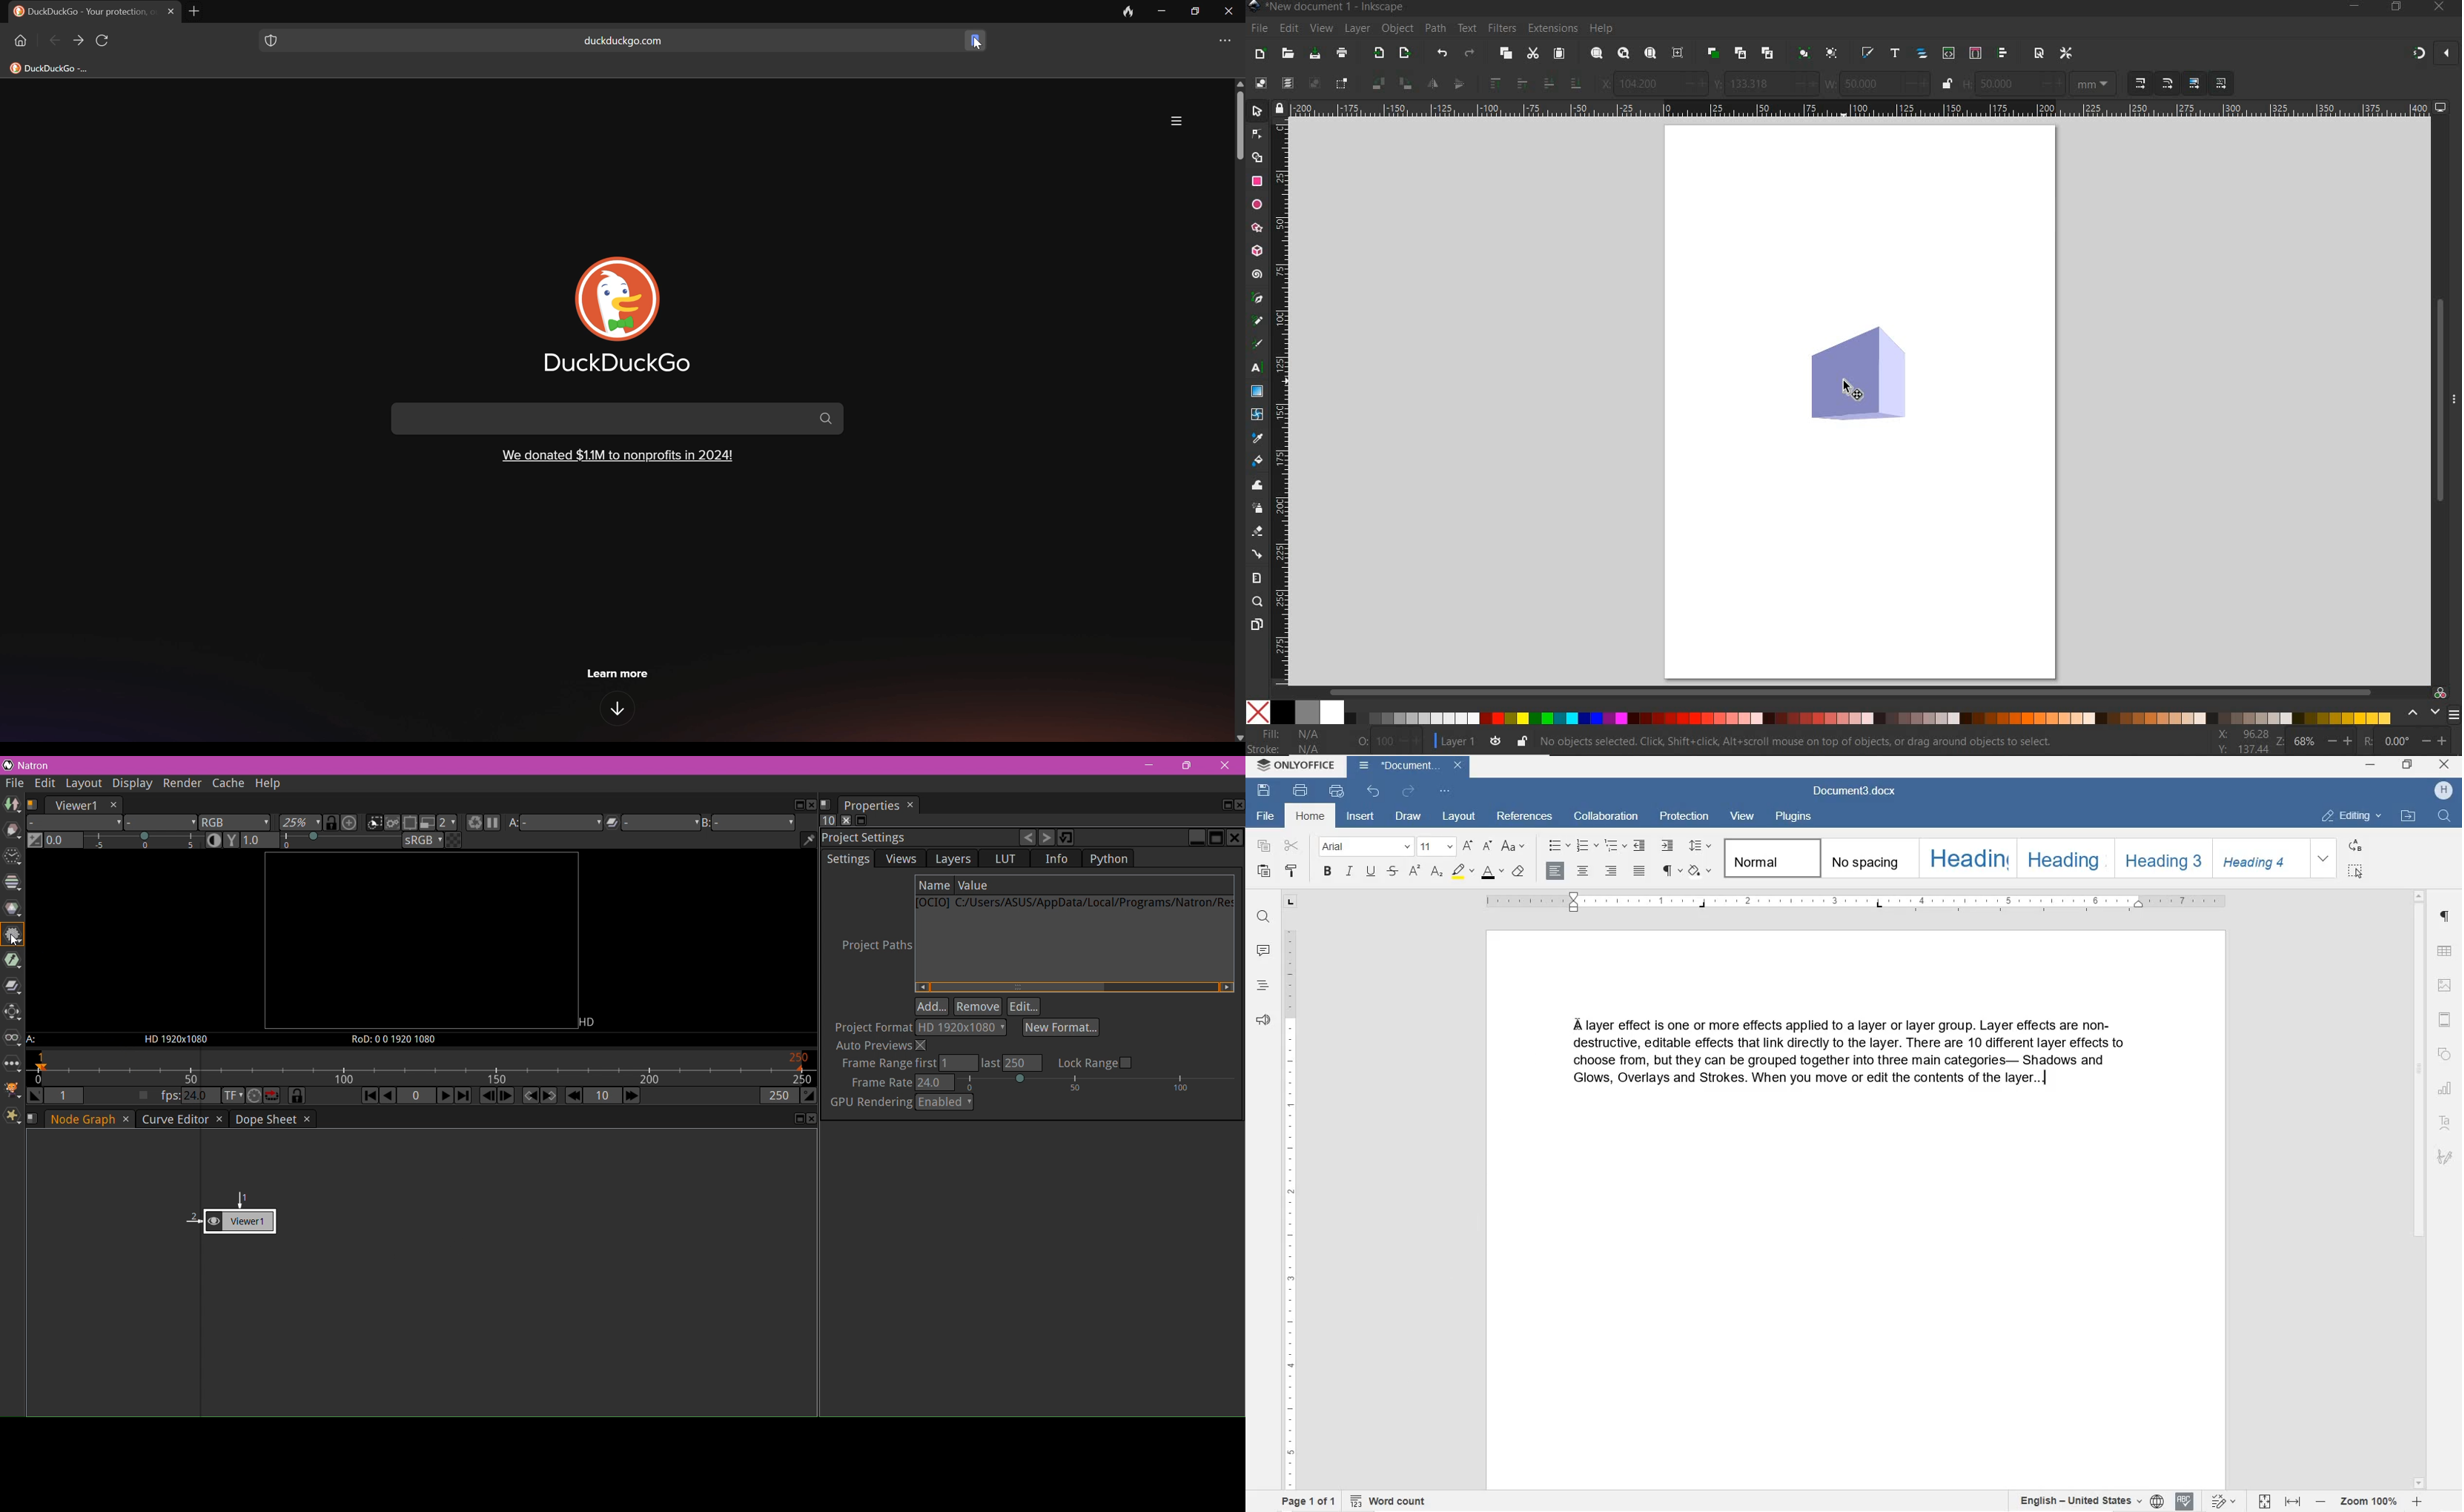  I want to click on group, so click(1802, 52).